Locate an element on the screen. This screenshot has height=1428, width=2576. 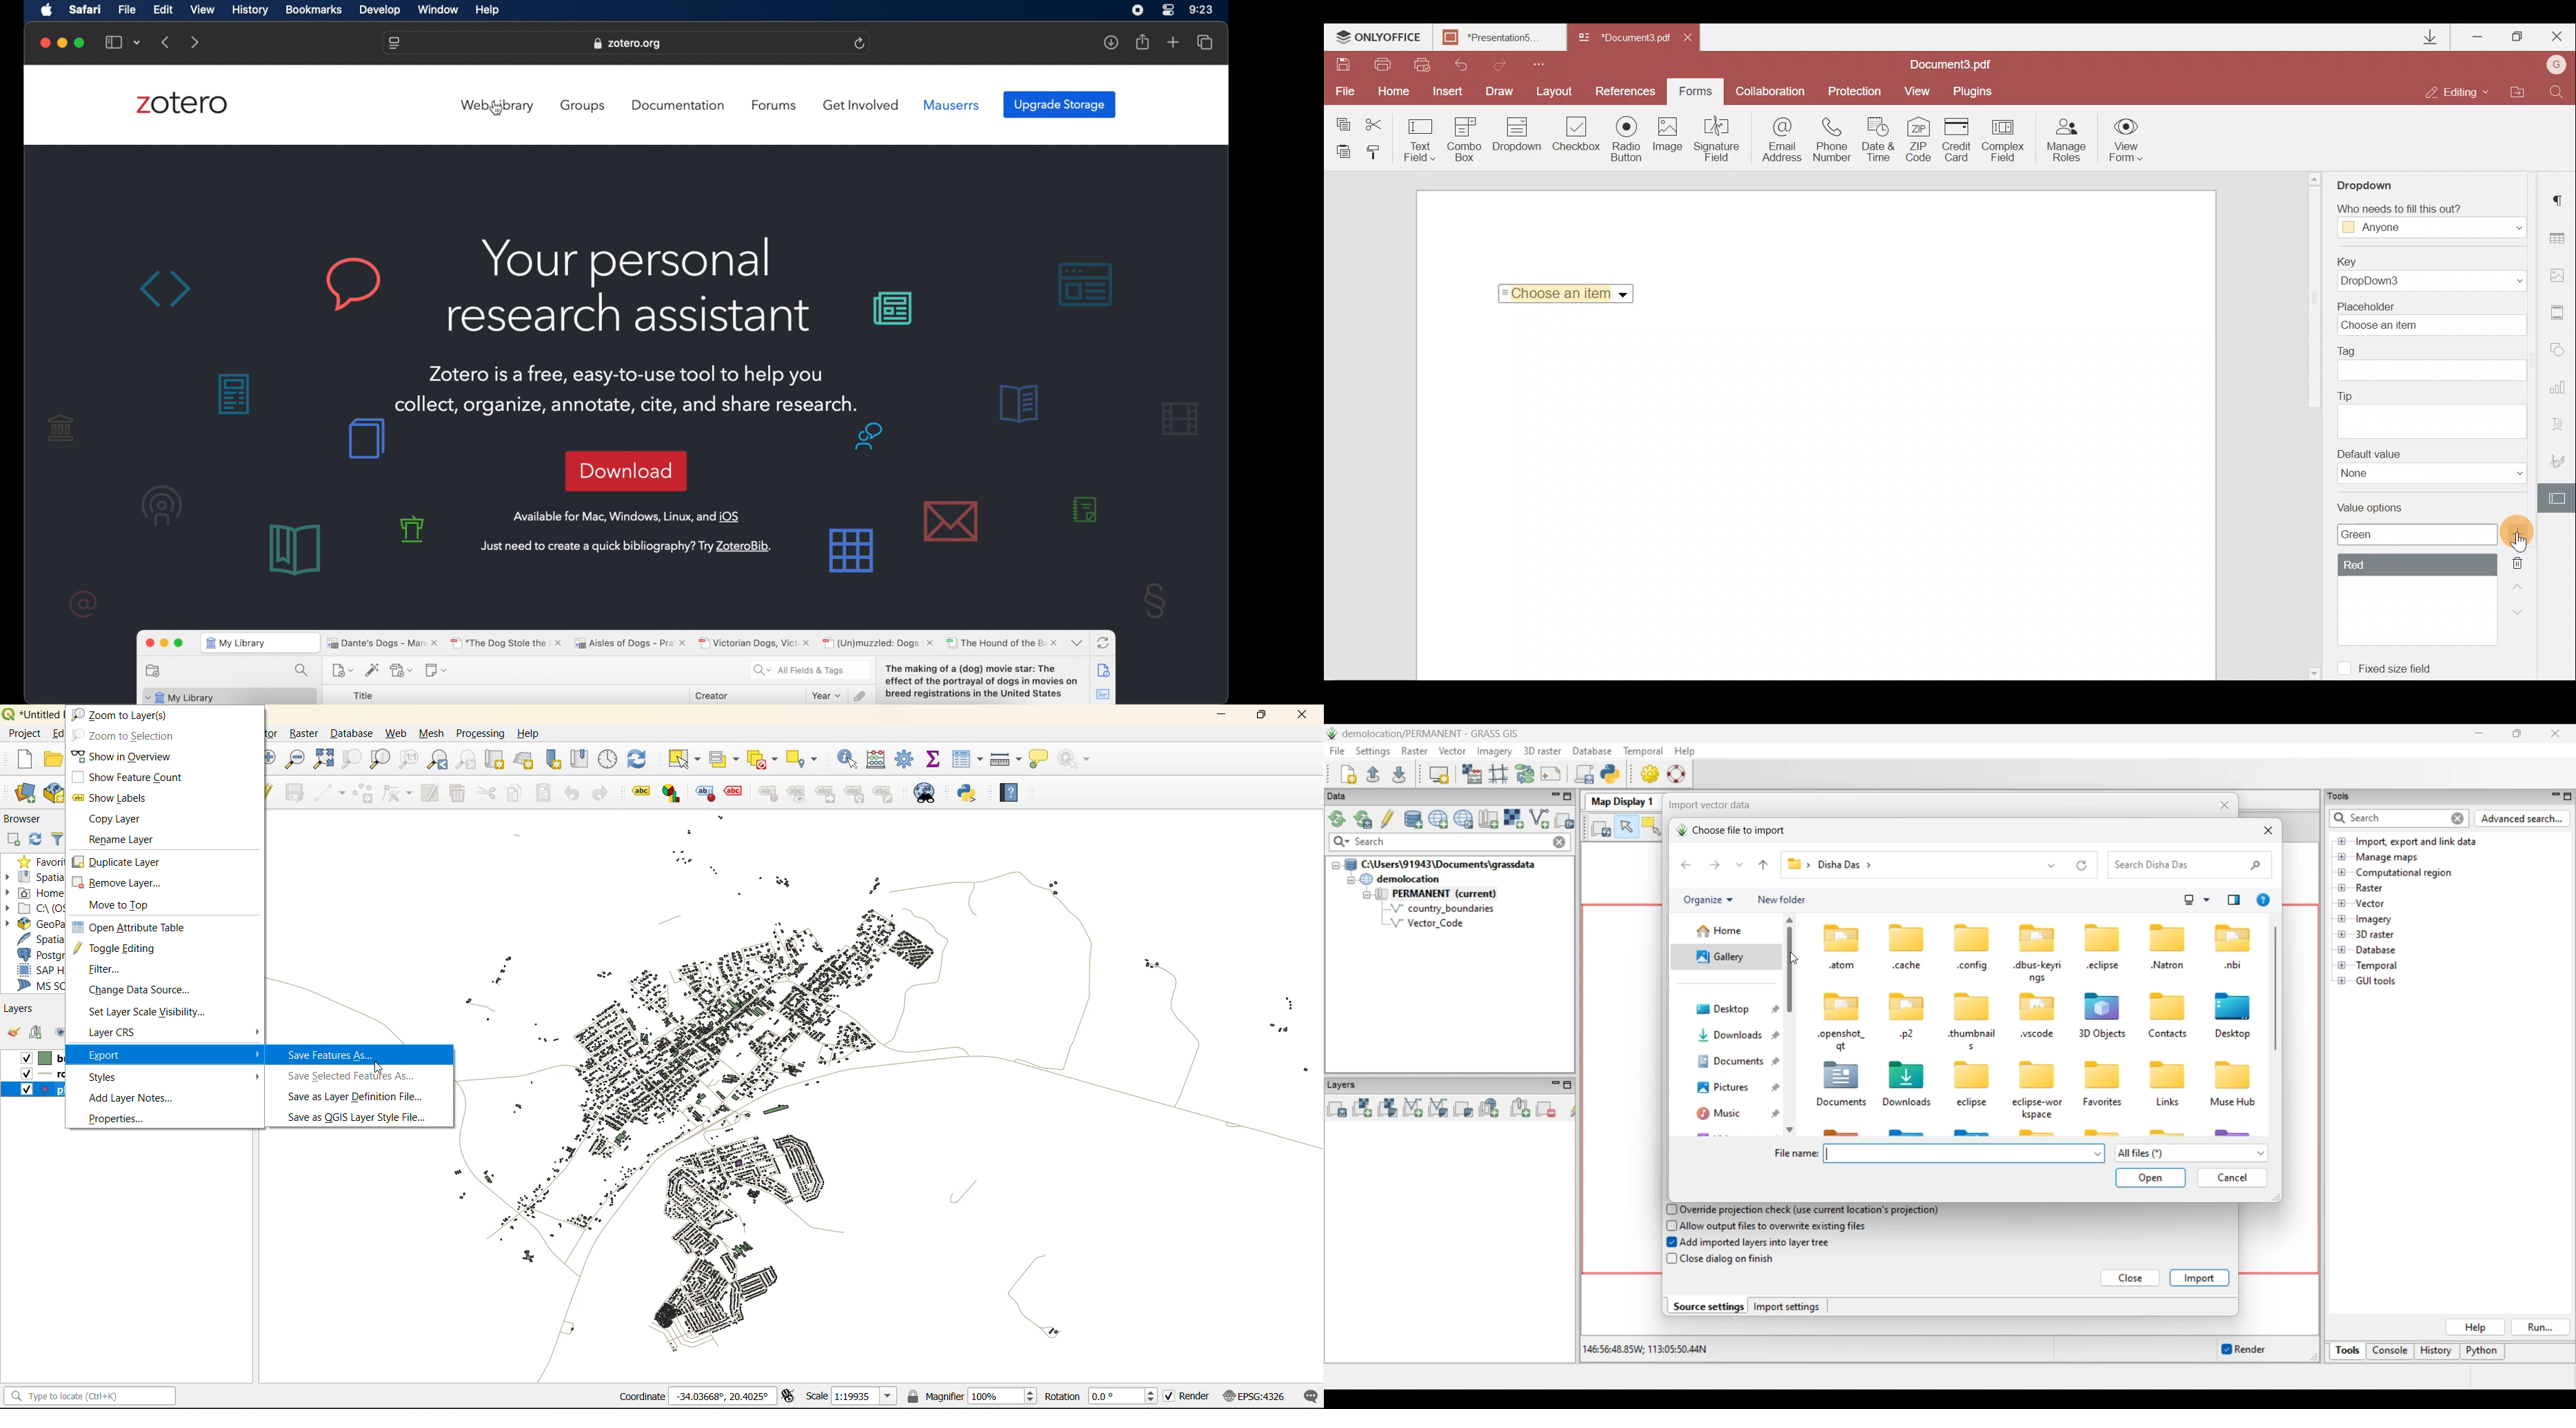
window is located at coordinates (440, 10).